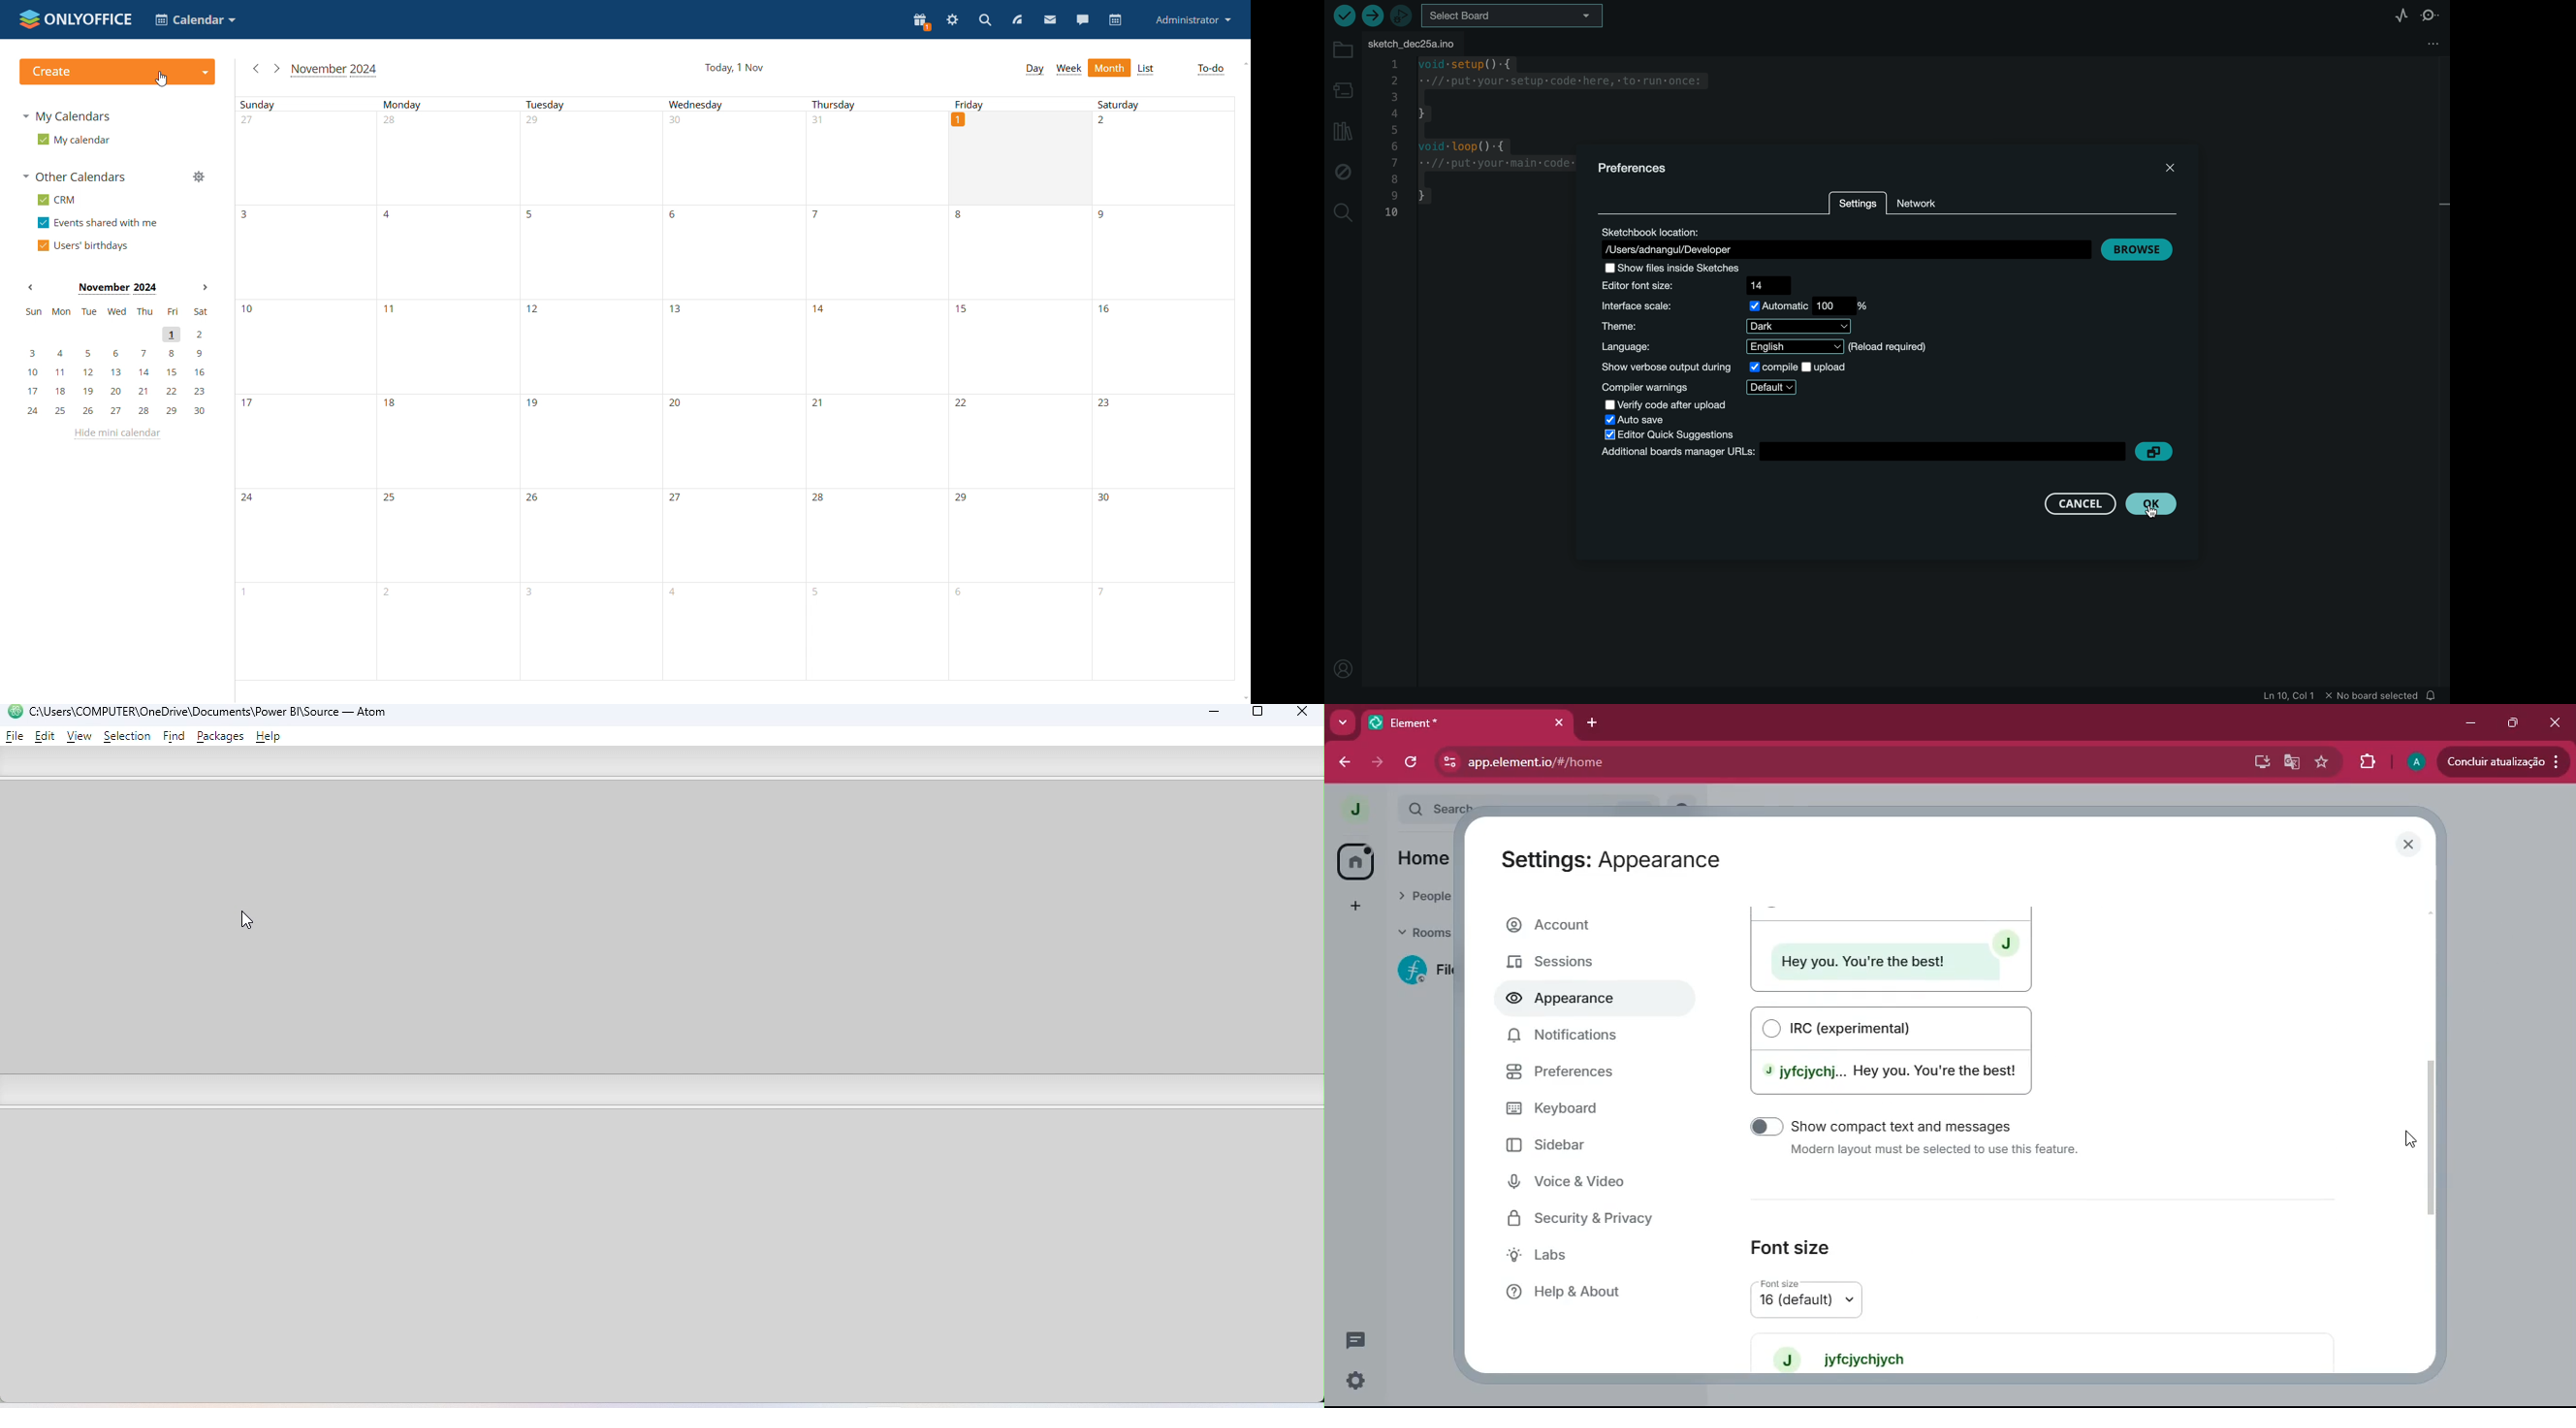 Image resolution: width=2576 pixels, height=1428 pixels. Describe the element at coordinates (1736, 305) in the screenshot. I see `scale` at that location.